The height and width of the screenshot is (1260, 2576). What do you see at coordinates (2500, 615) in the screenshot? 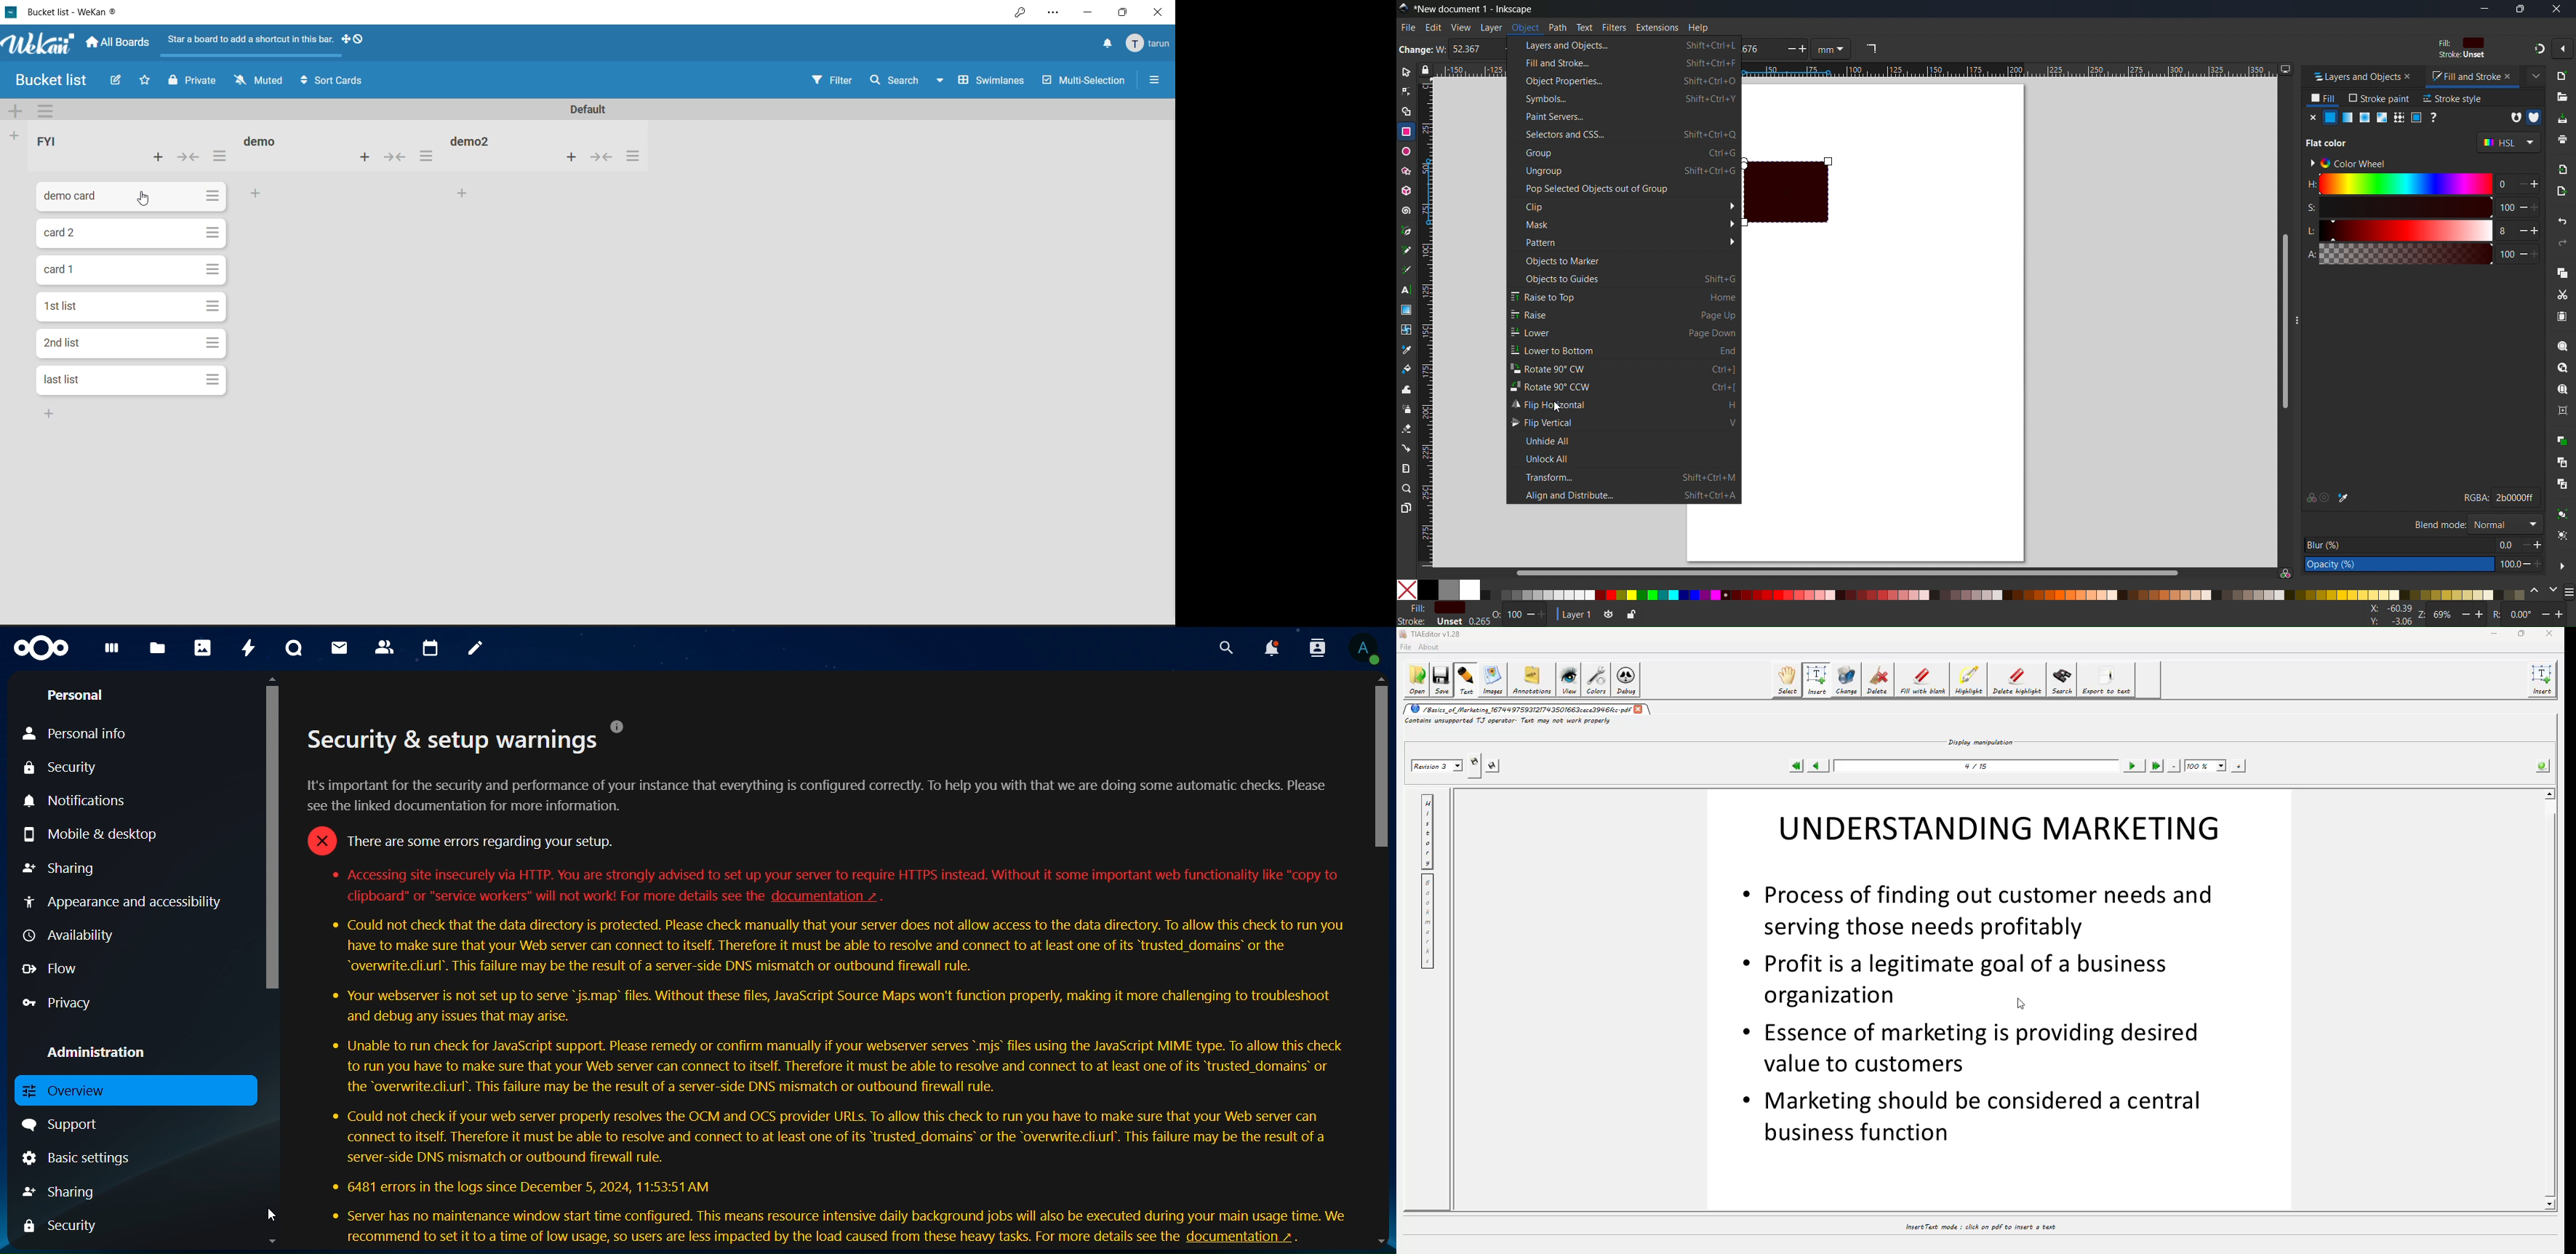
I see `Rotation` at bounding box center [2500, 615].